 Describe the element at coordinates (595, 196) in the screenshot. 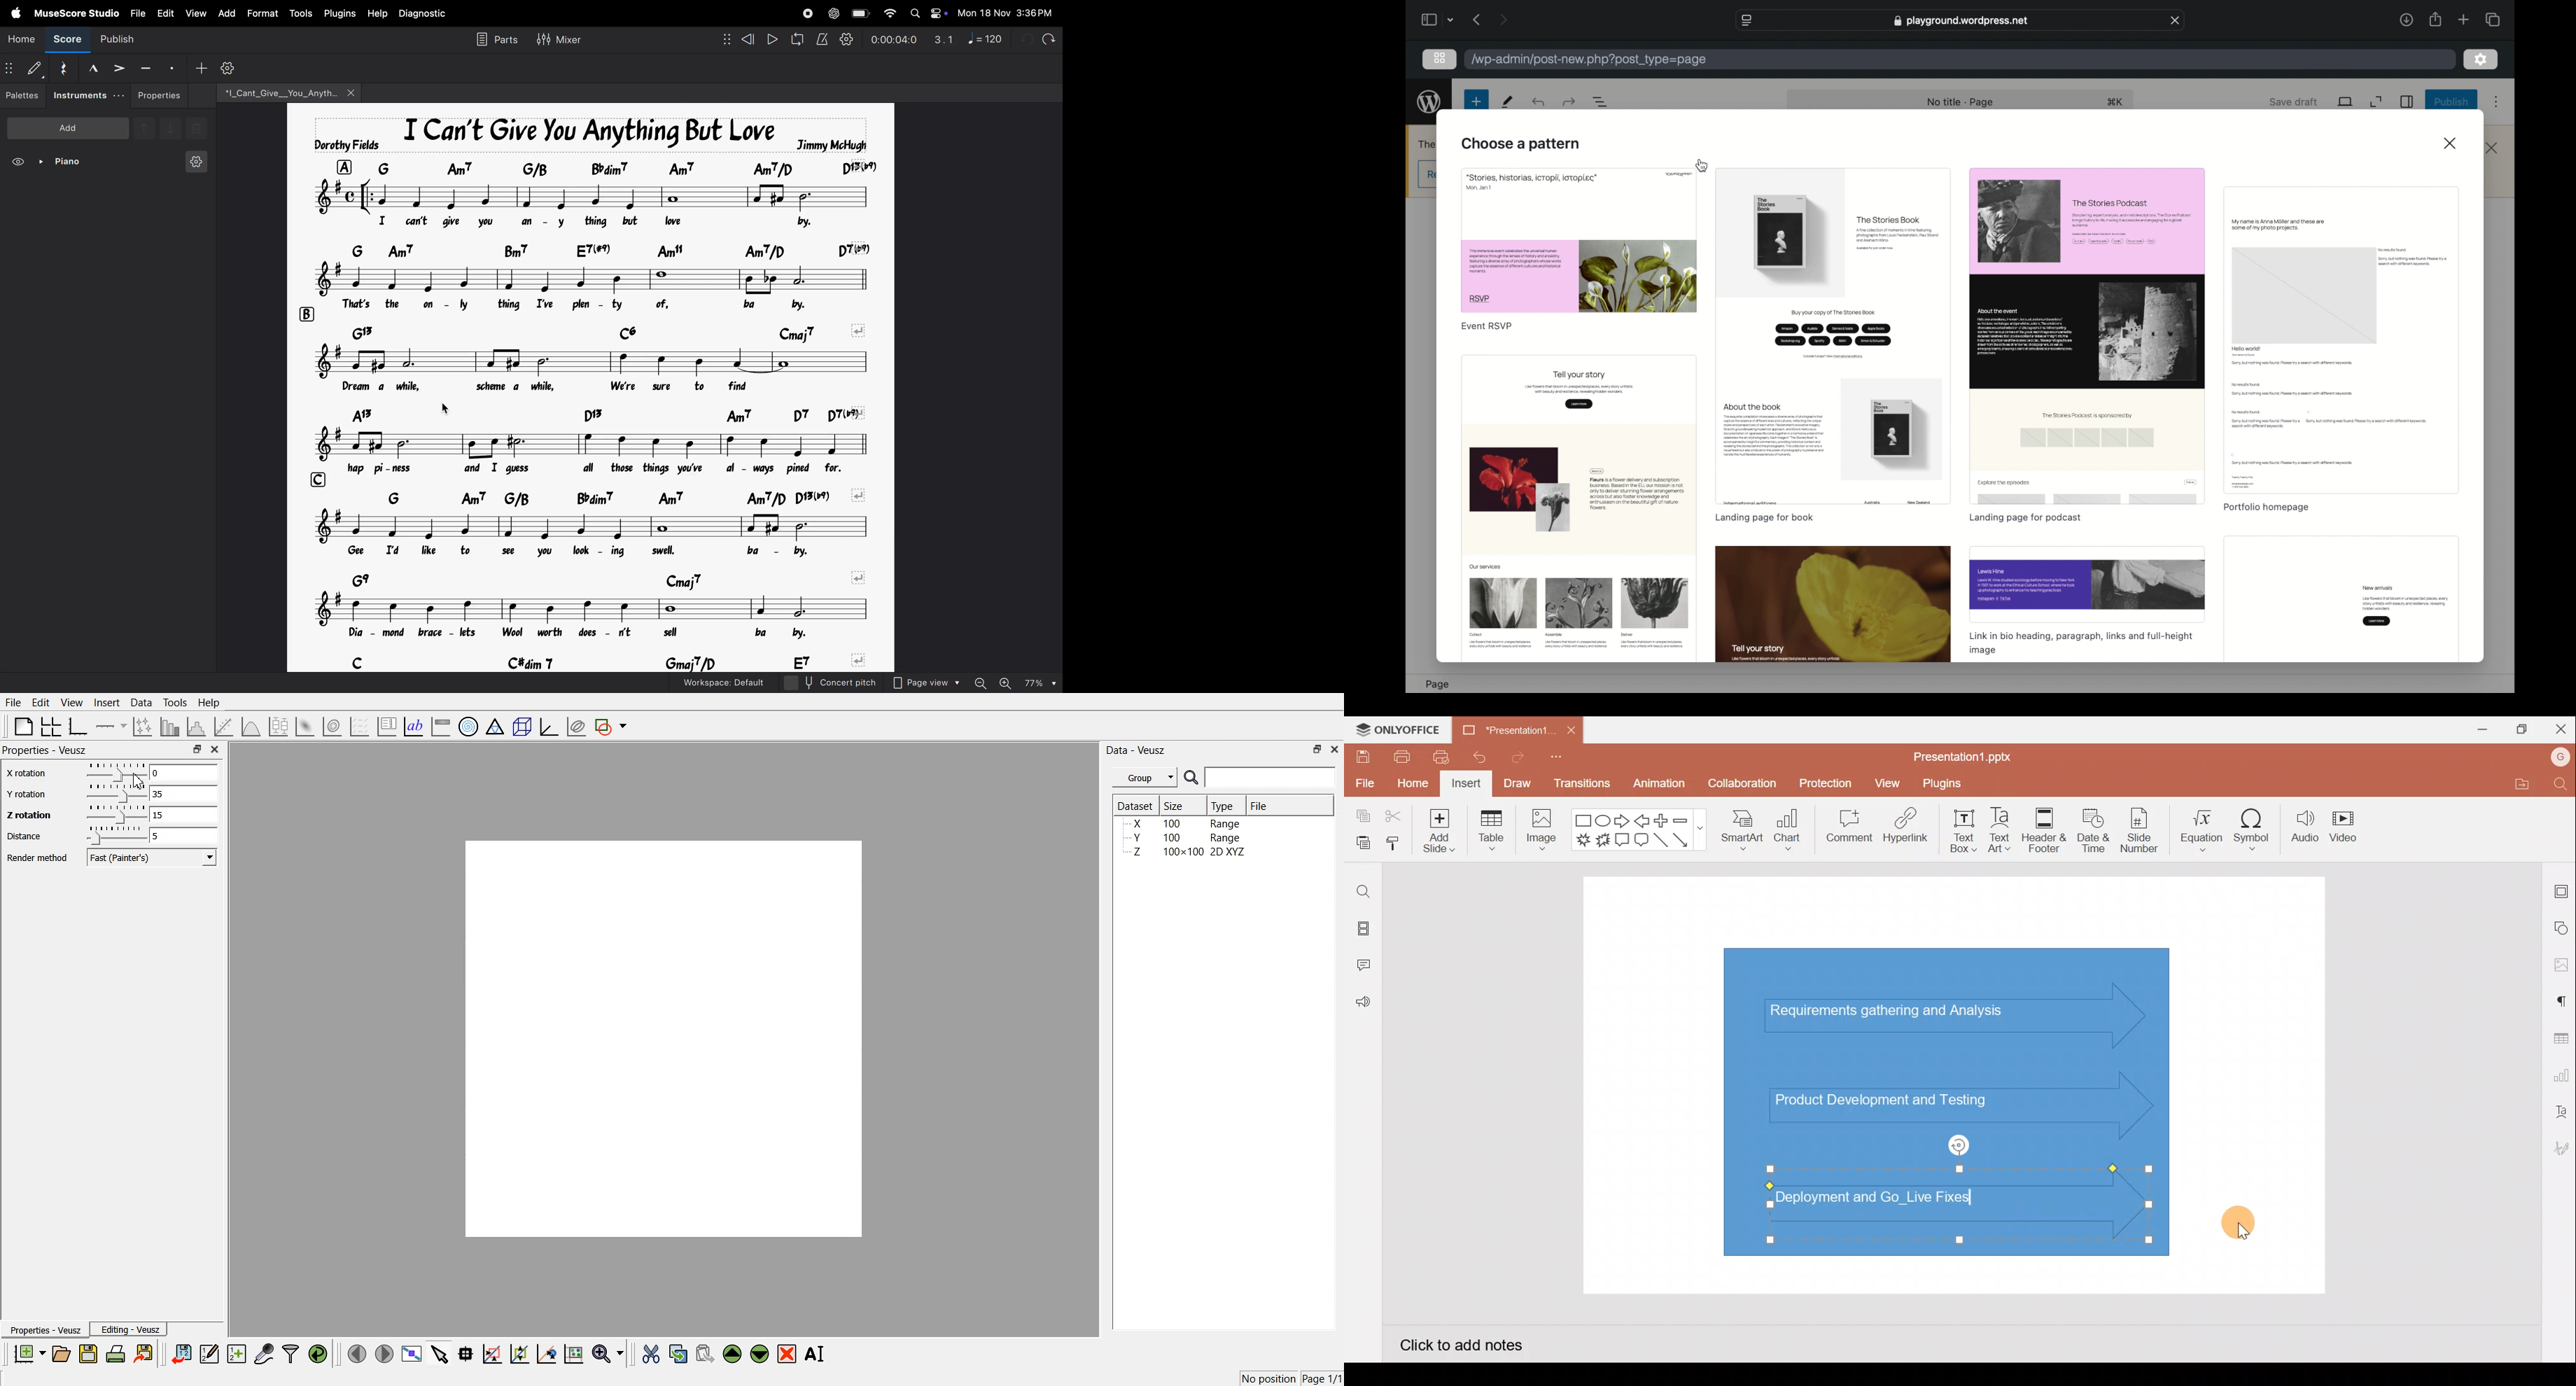

I see `notes` at that location.